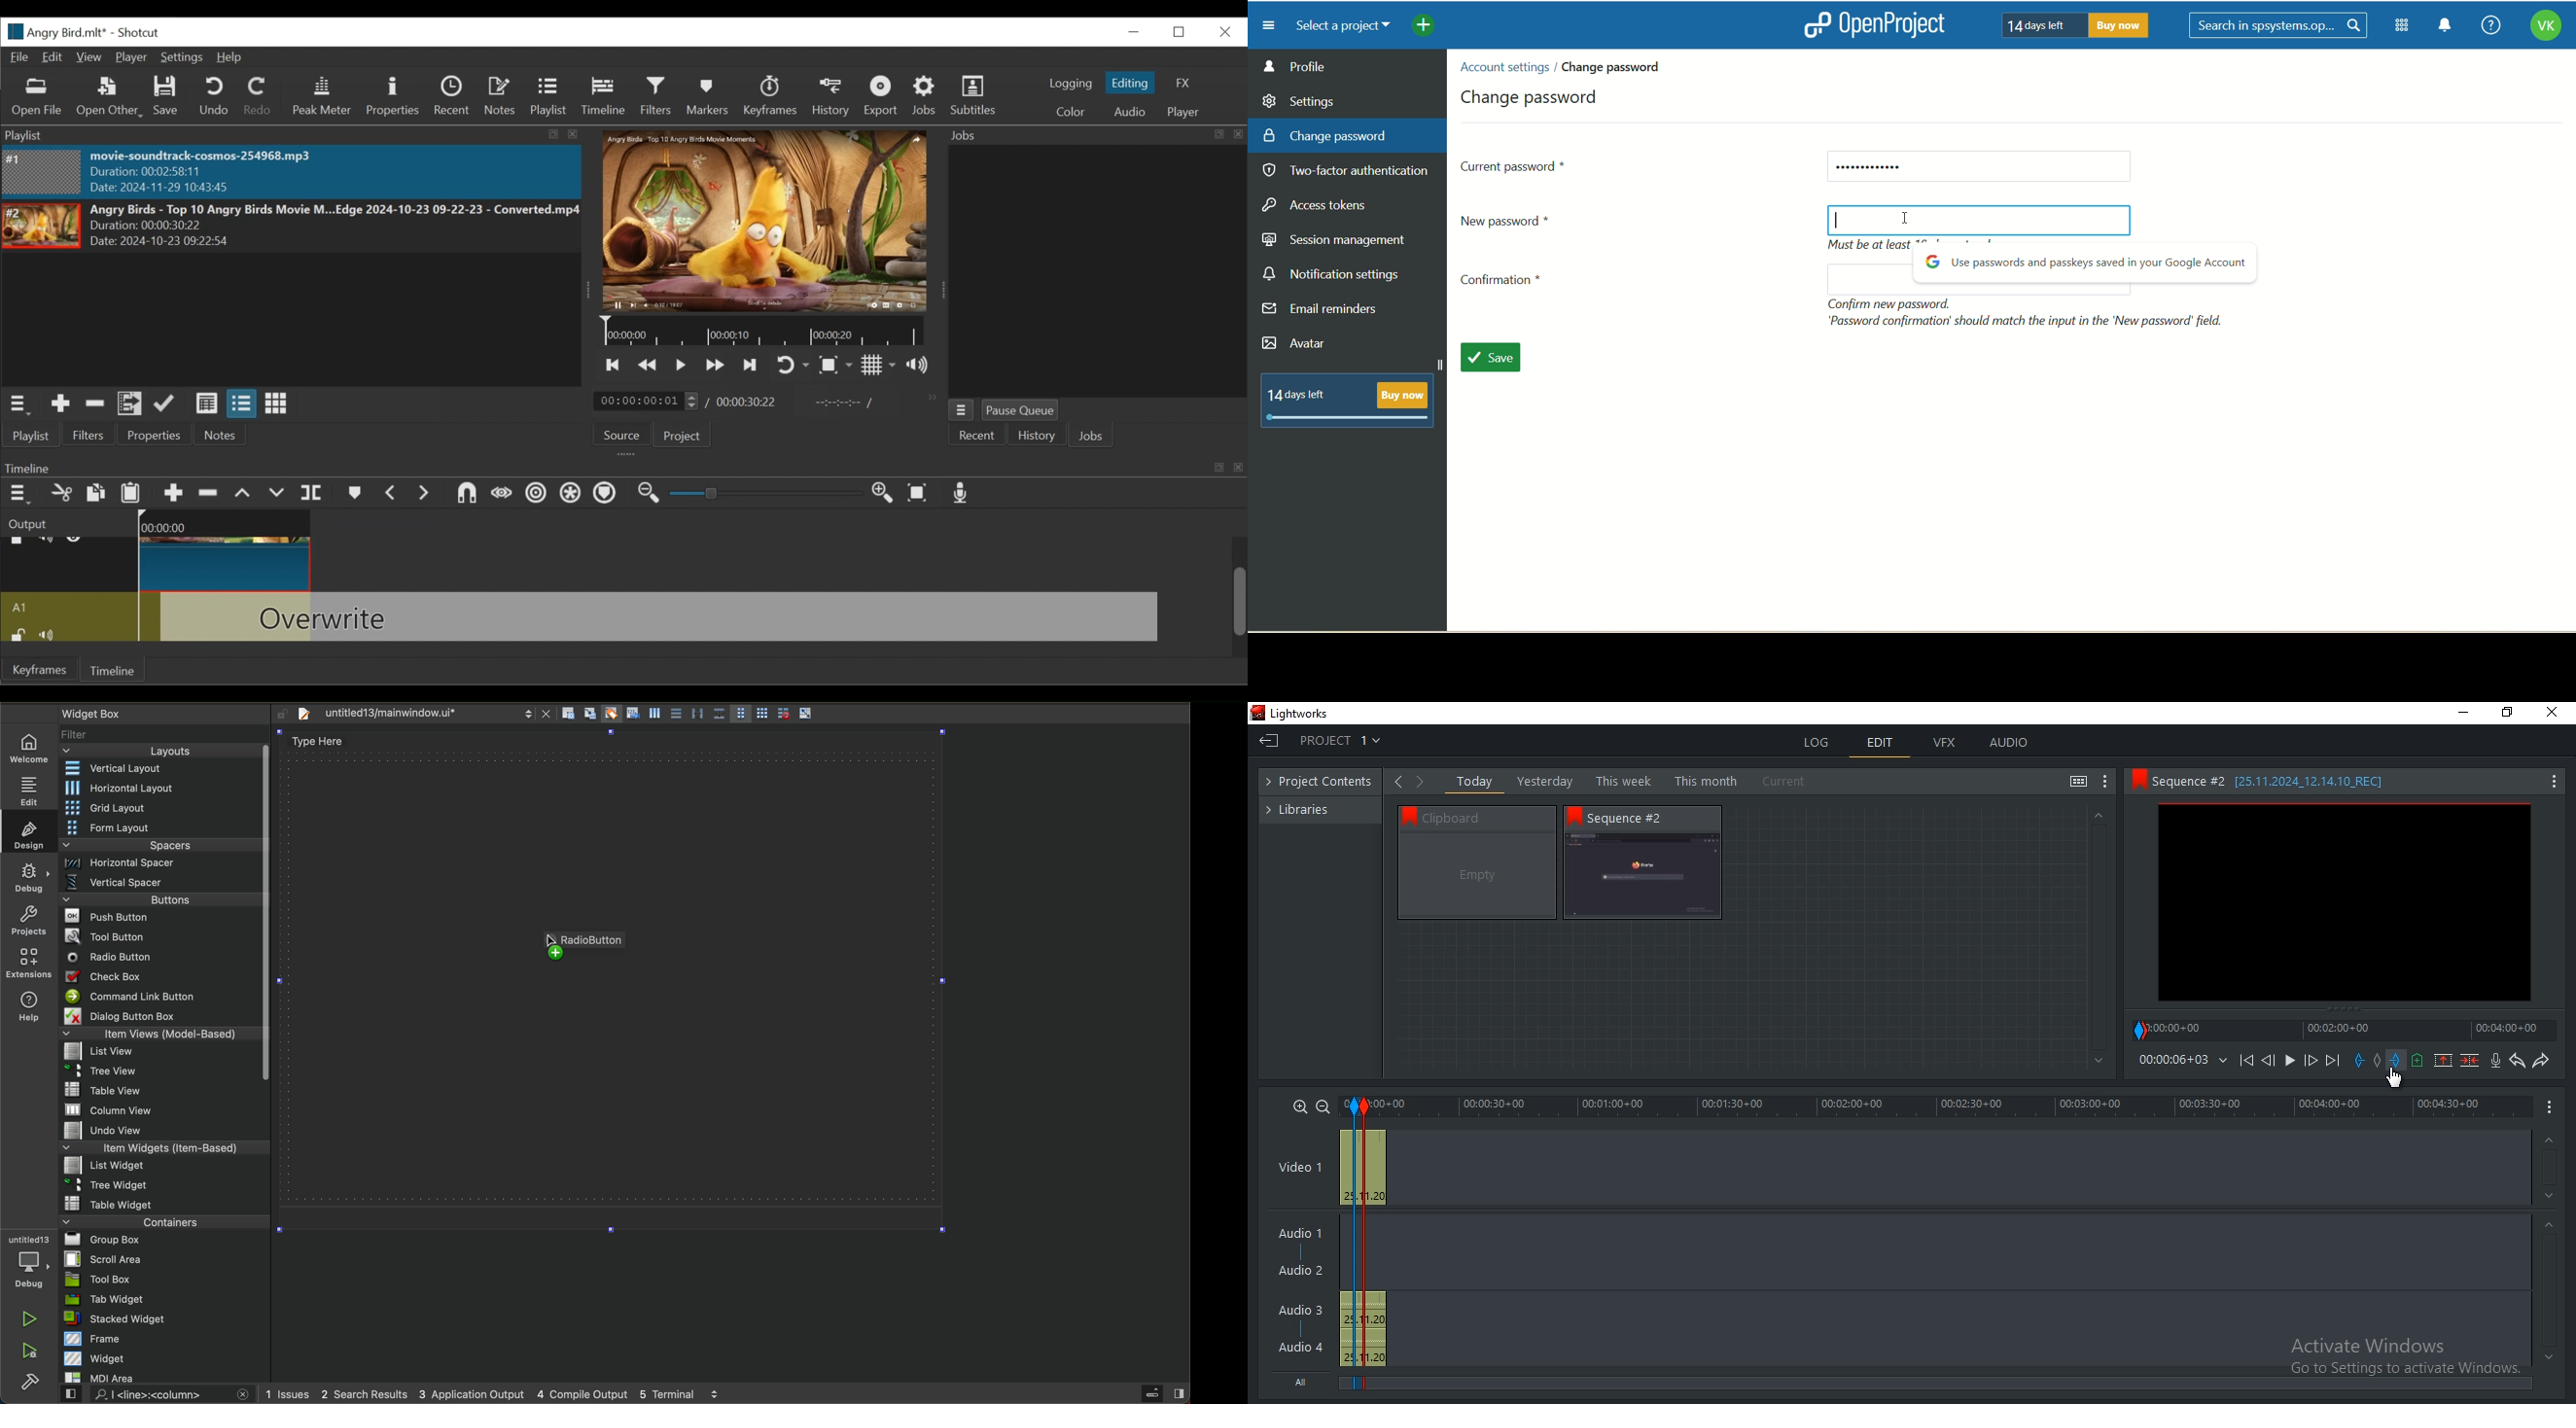 This screenshot has width=2576, height=1428. Describe the element at coordinates (2443, 1059) in the screenshot. I see `remove marked section` at that location.